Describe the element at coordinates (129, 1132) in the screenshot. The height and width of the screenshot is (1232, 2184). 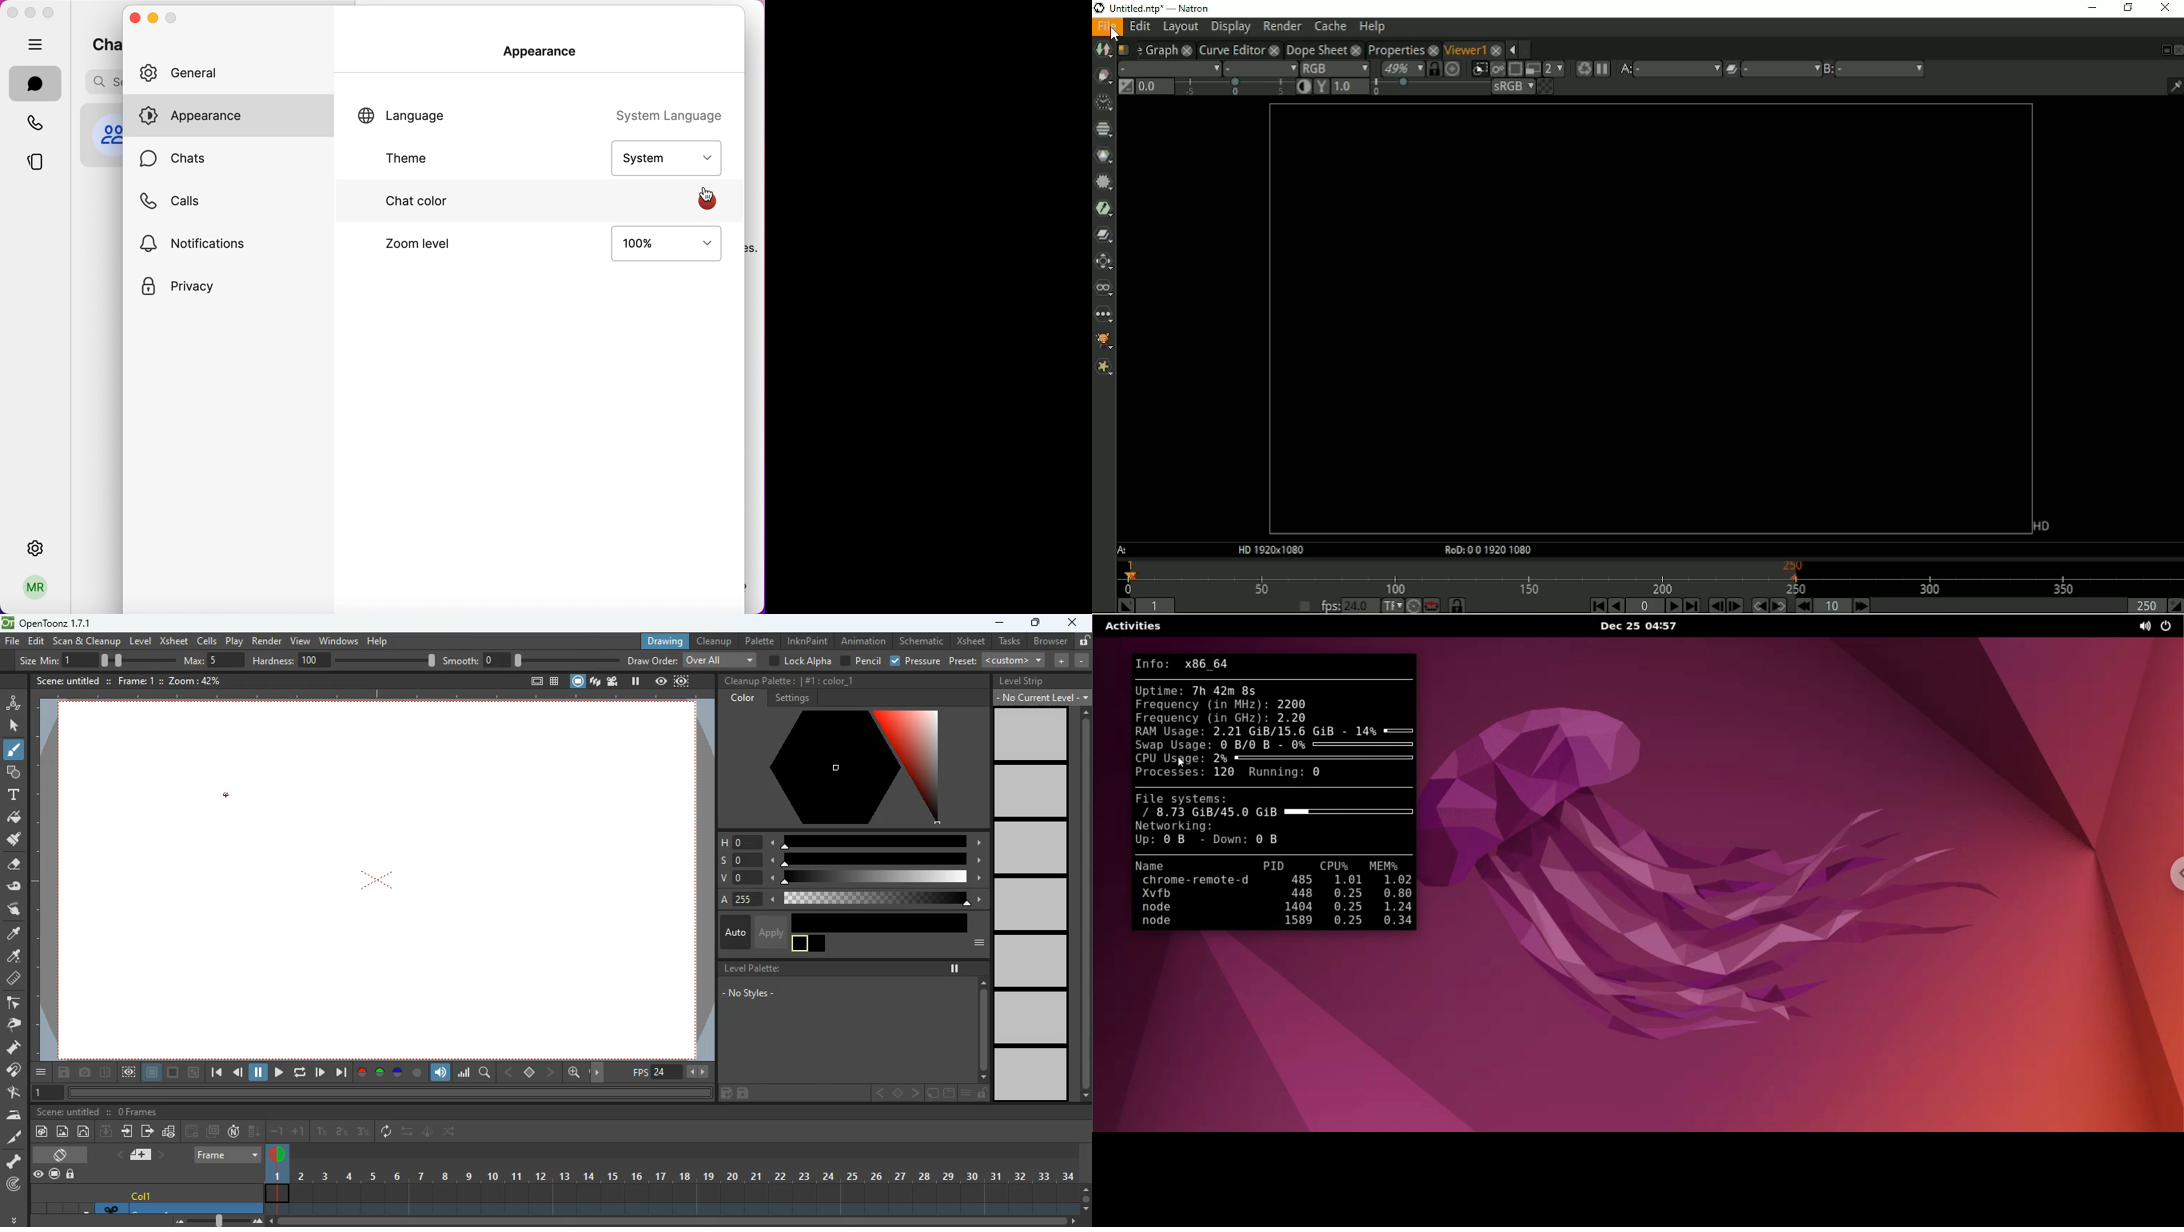
I see `move` at that location.